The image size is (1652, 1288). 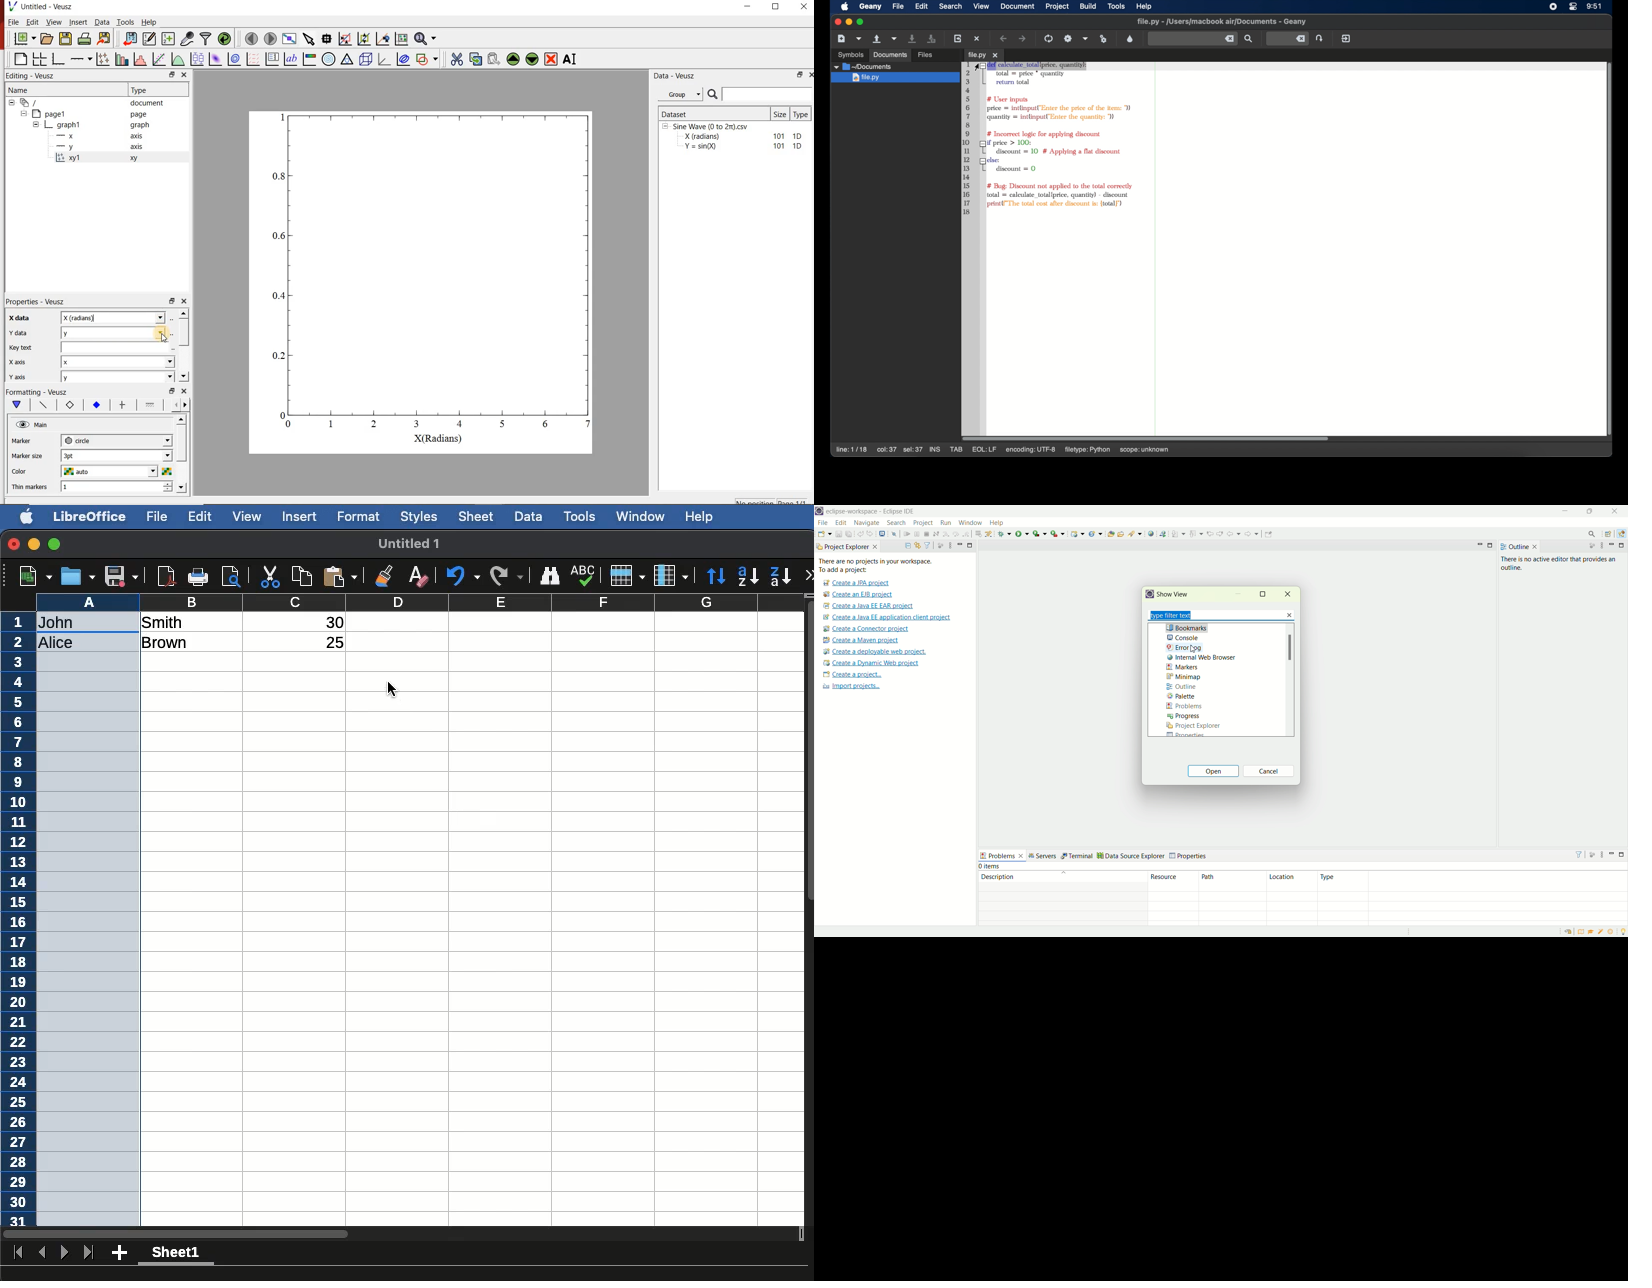 What do you see at coordinates (1479, 545) in the screenshot?
I see `minimize` at bounding box center [1479, 545].